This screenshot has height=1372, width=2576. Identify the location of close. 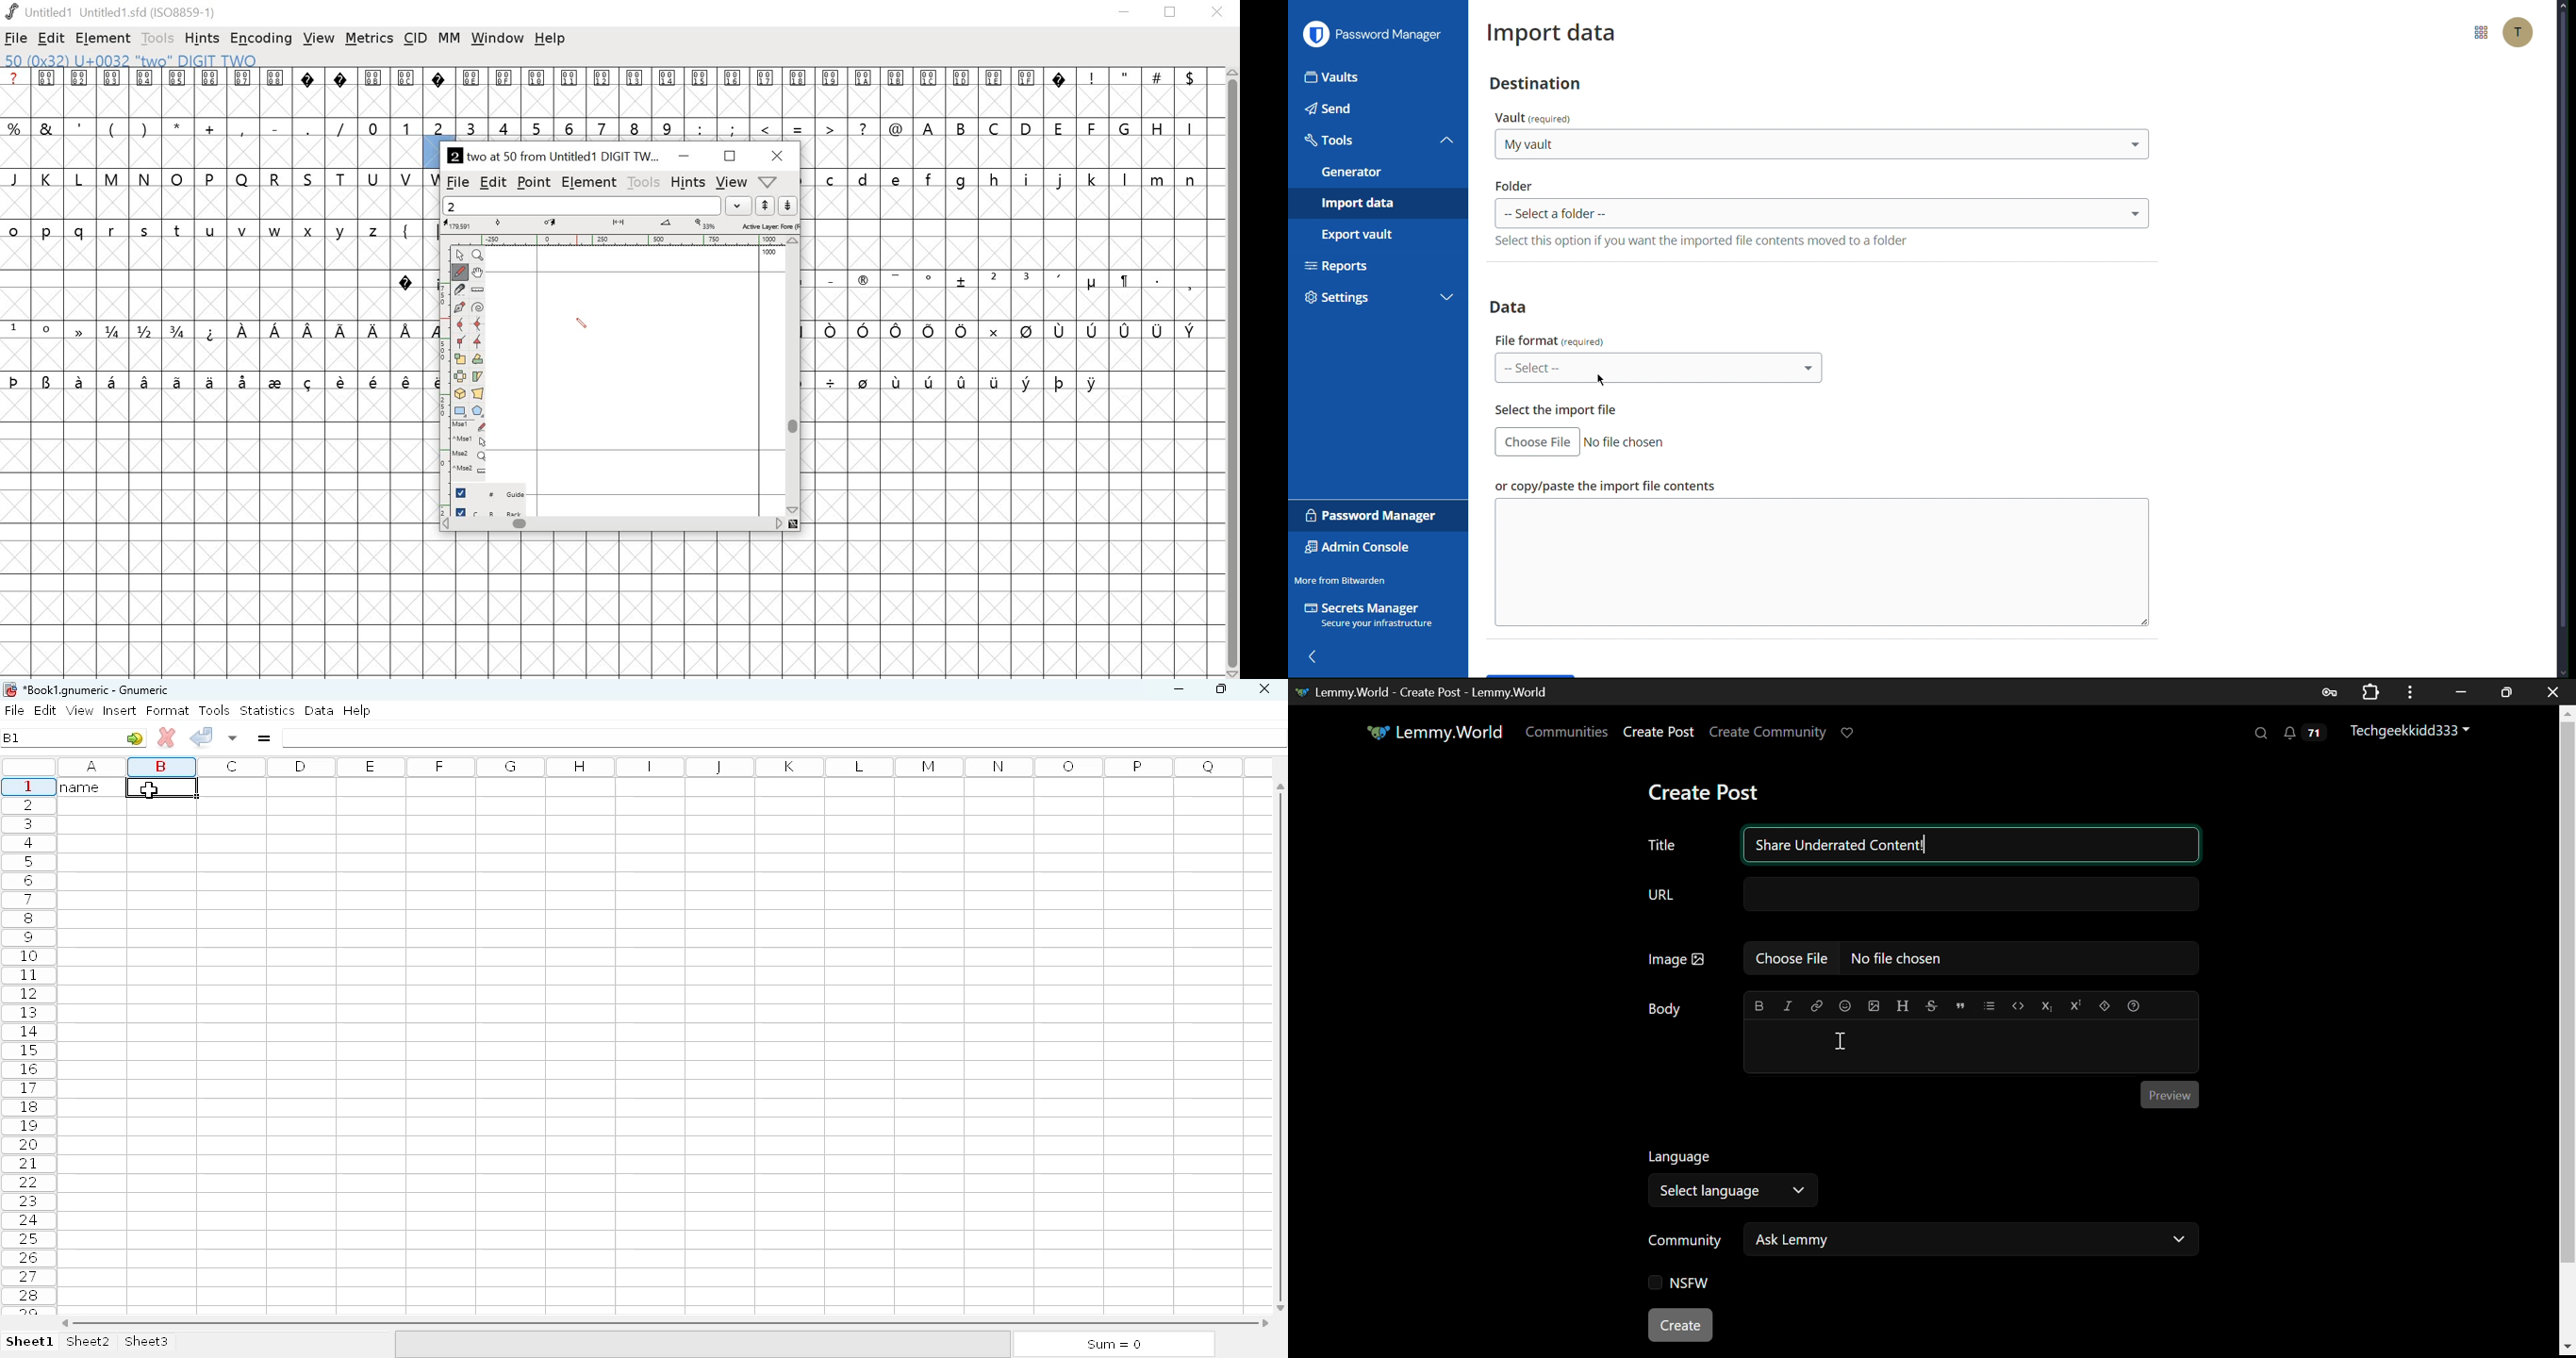
(778, 155).